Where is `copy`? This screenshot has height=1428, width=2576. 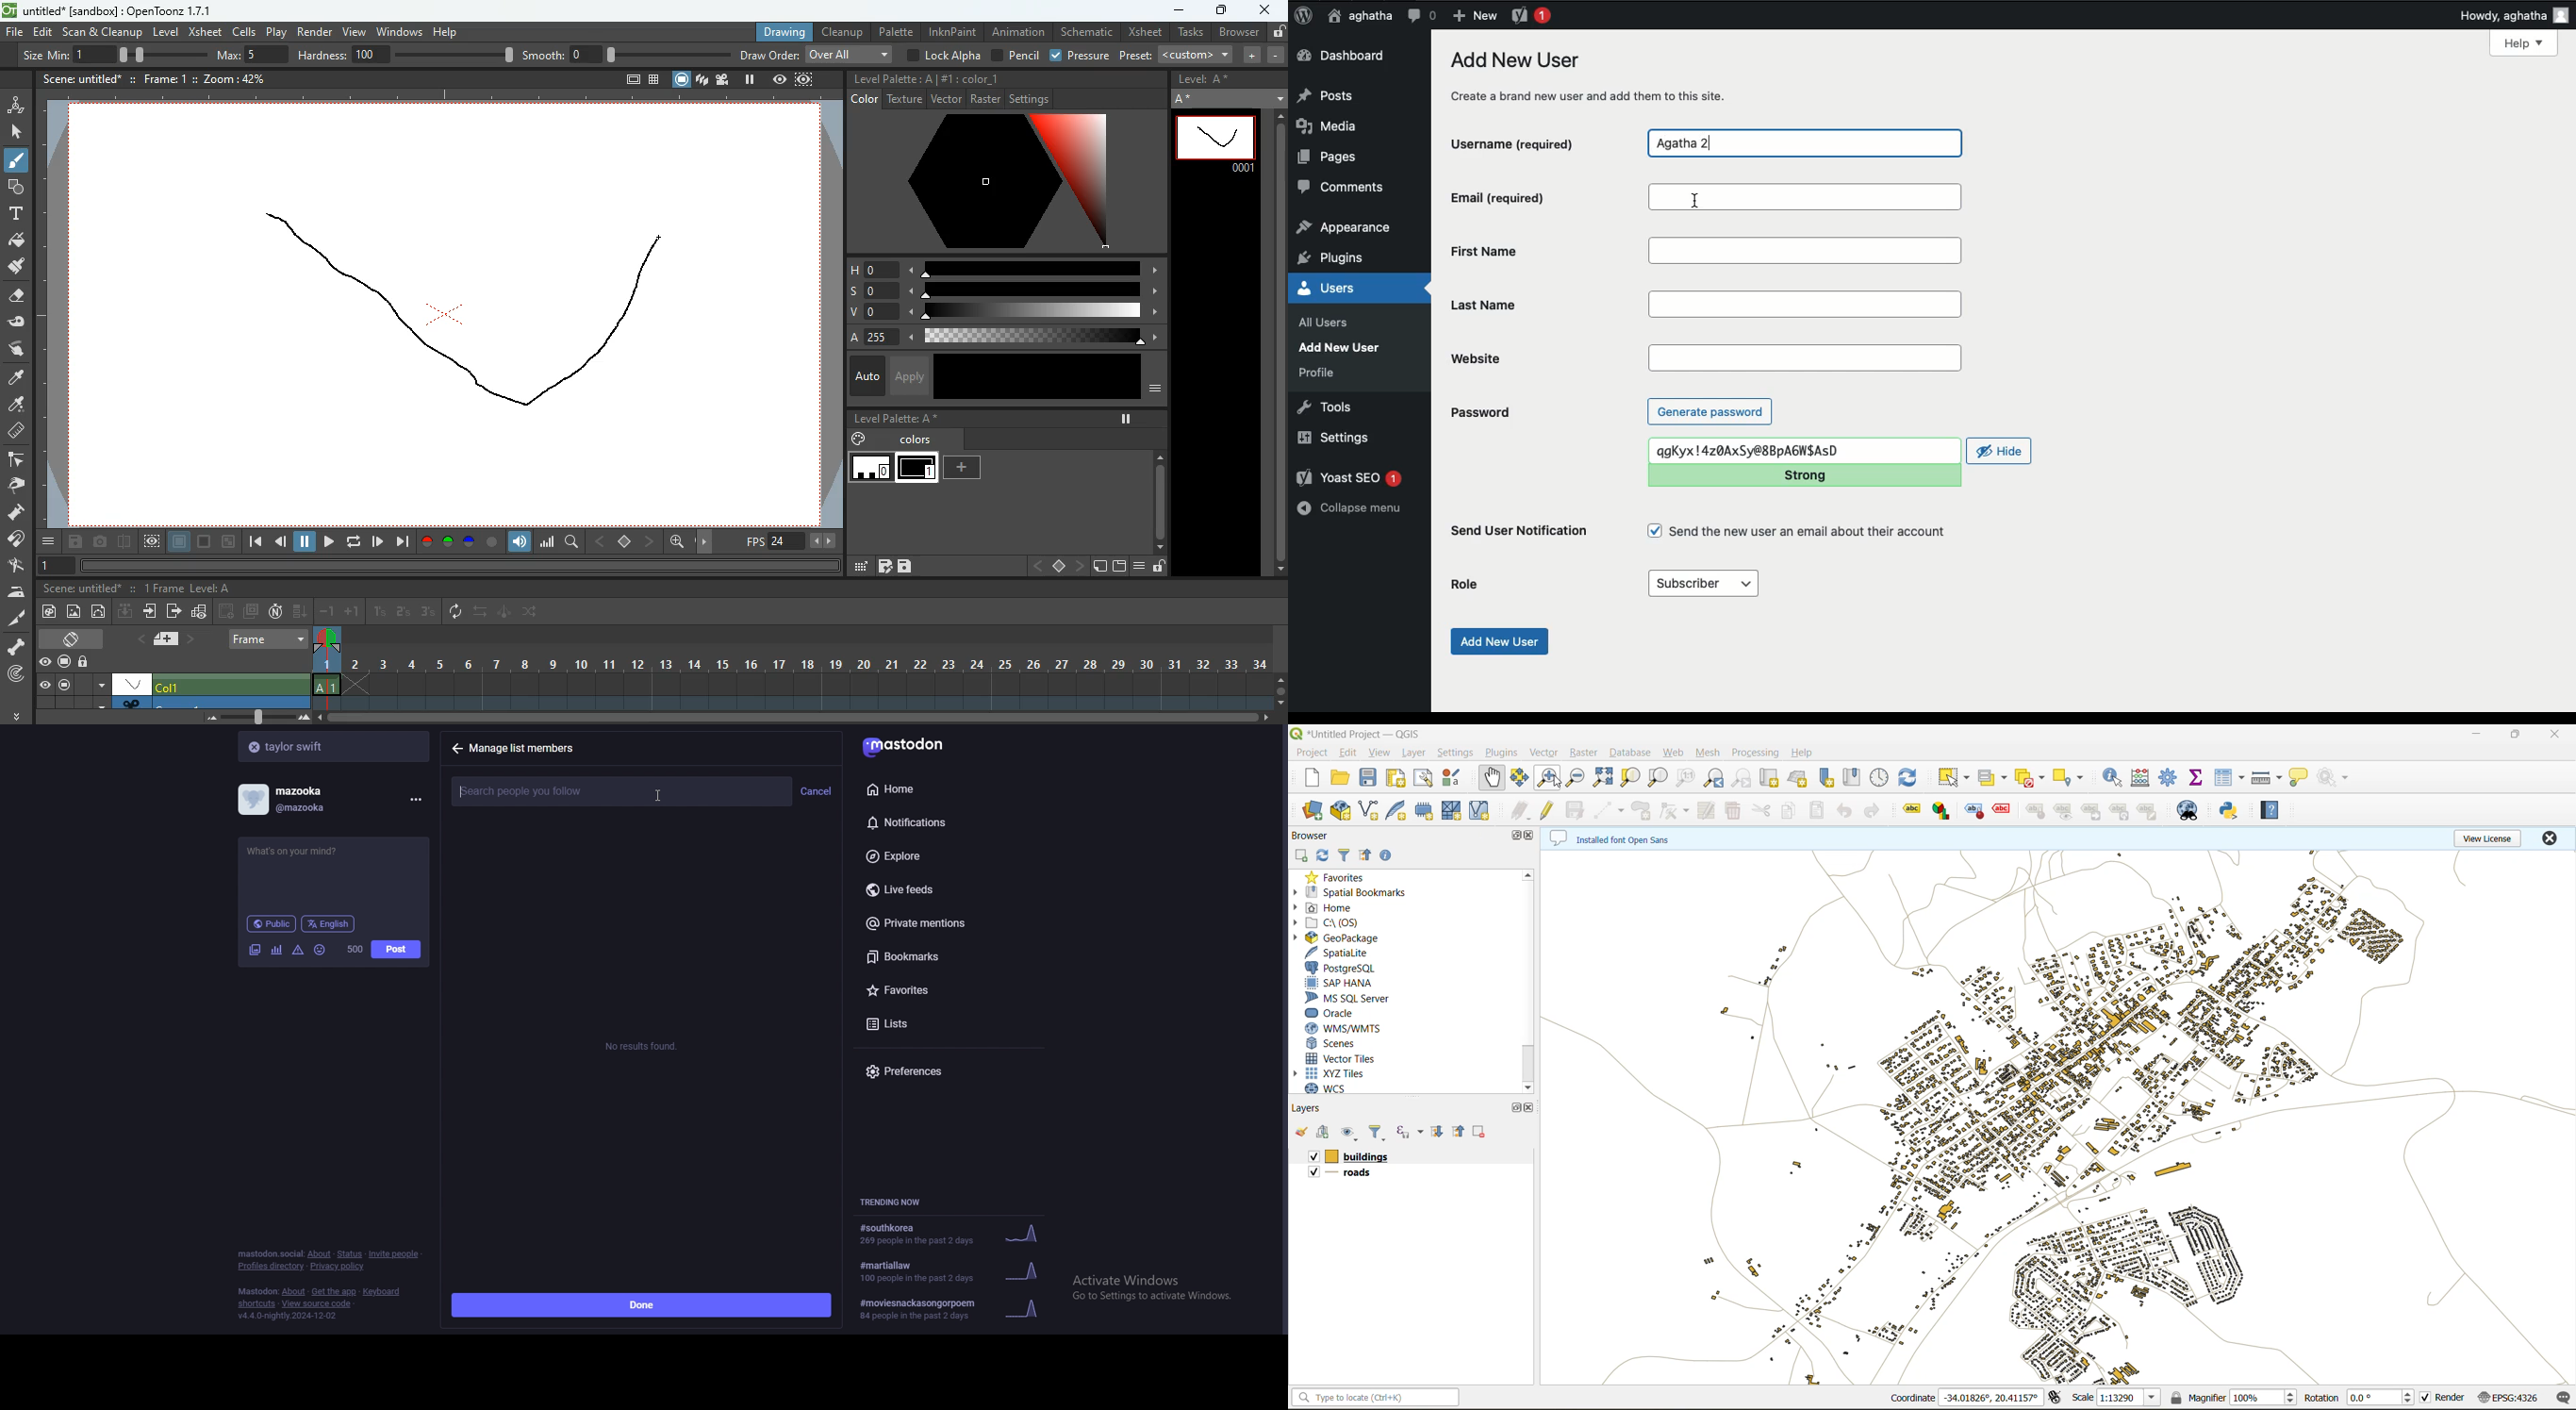 copy is located at coordinates (1791, 811).